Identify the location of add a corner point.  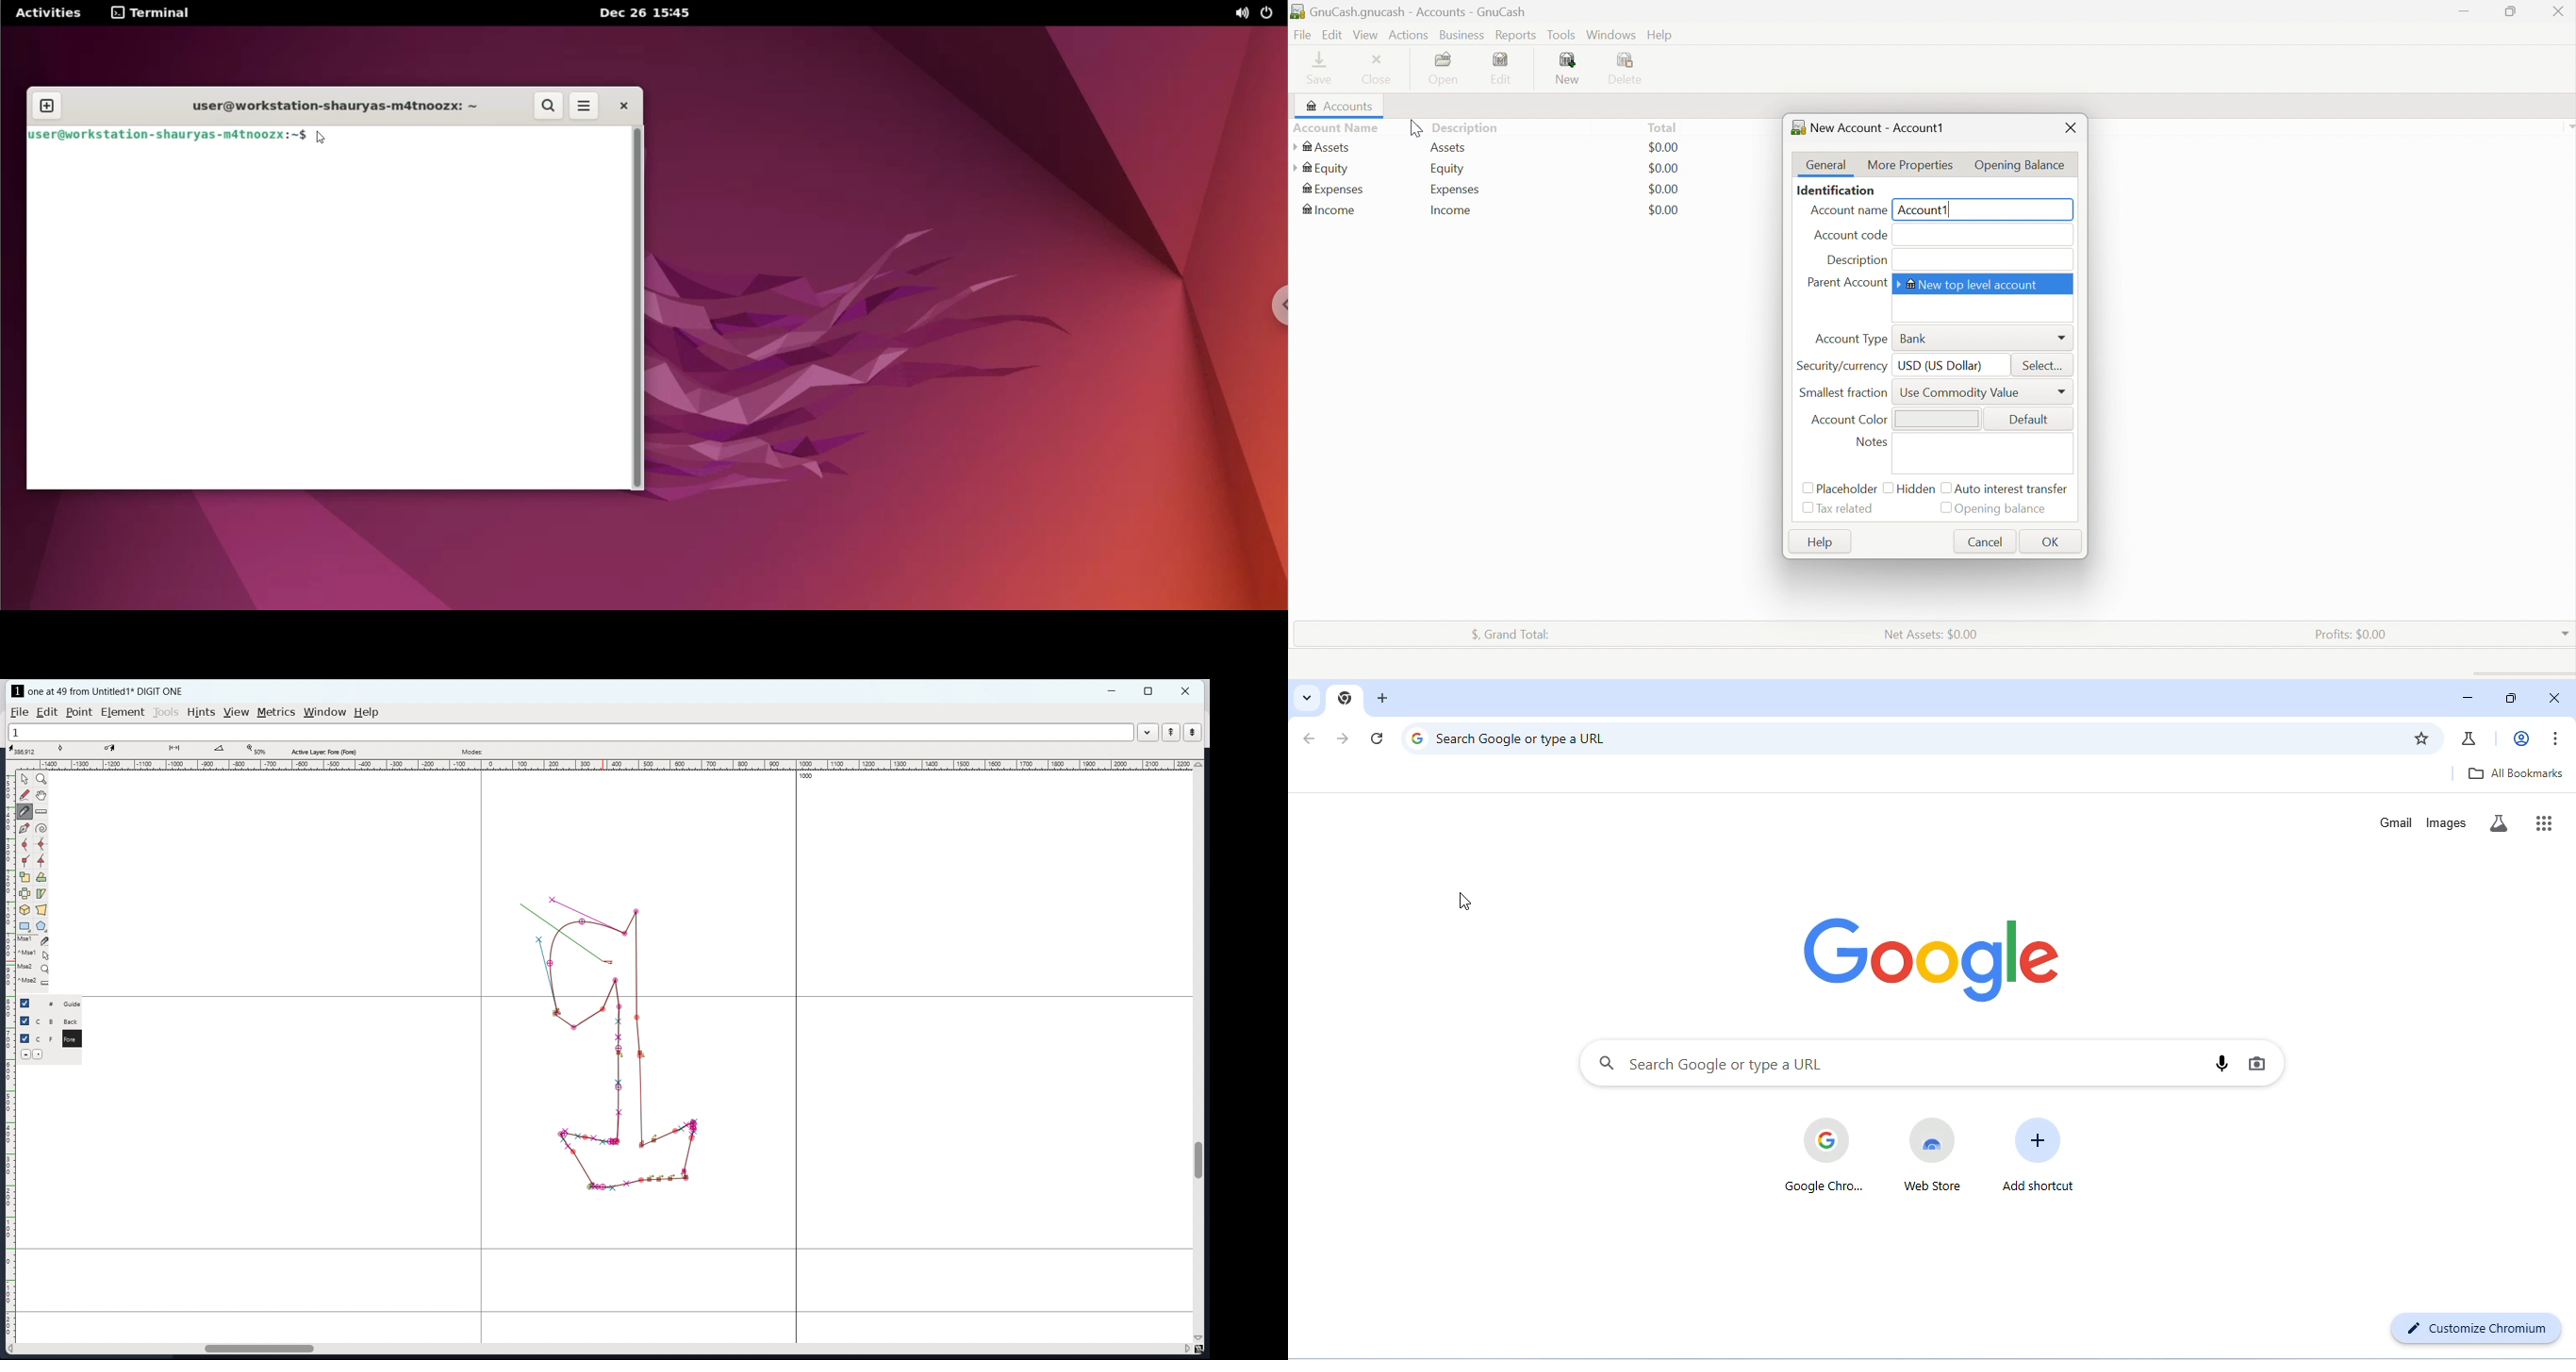
(25, 861).